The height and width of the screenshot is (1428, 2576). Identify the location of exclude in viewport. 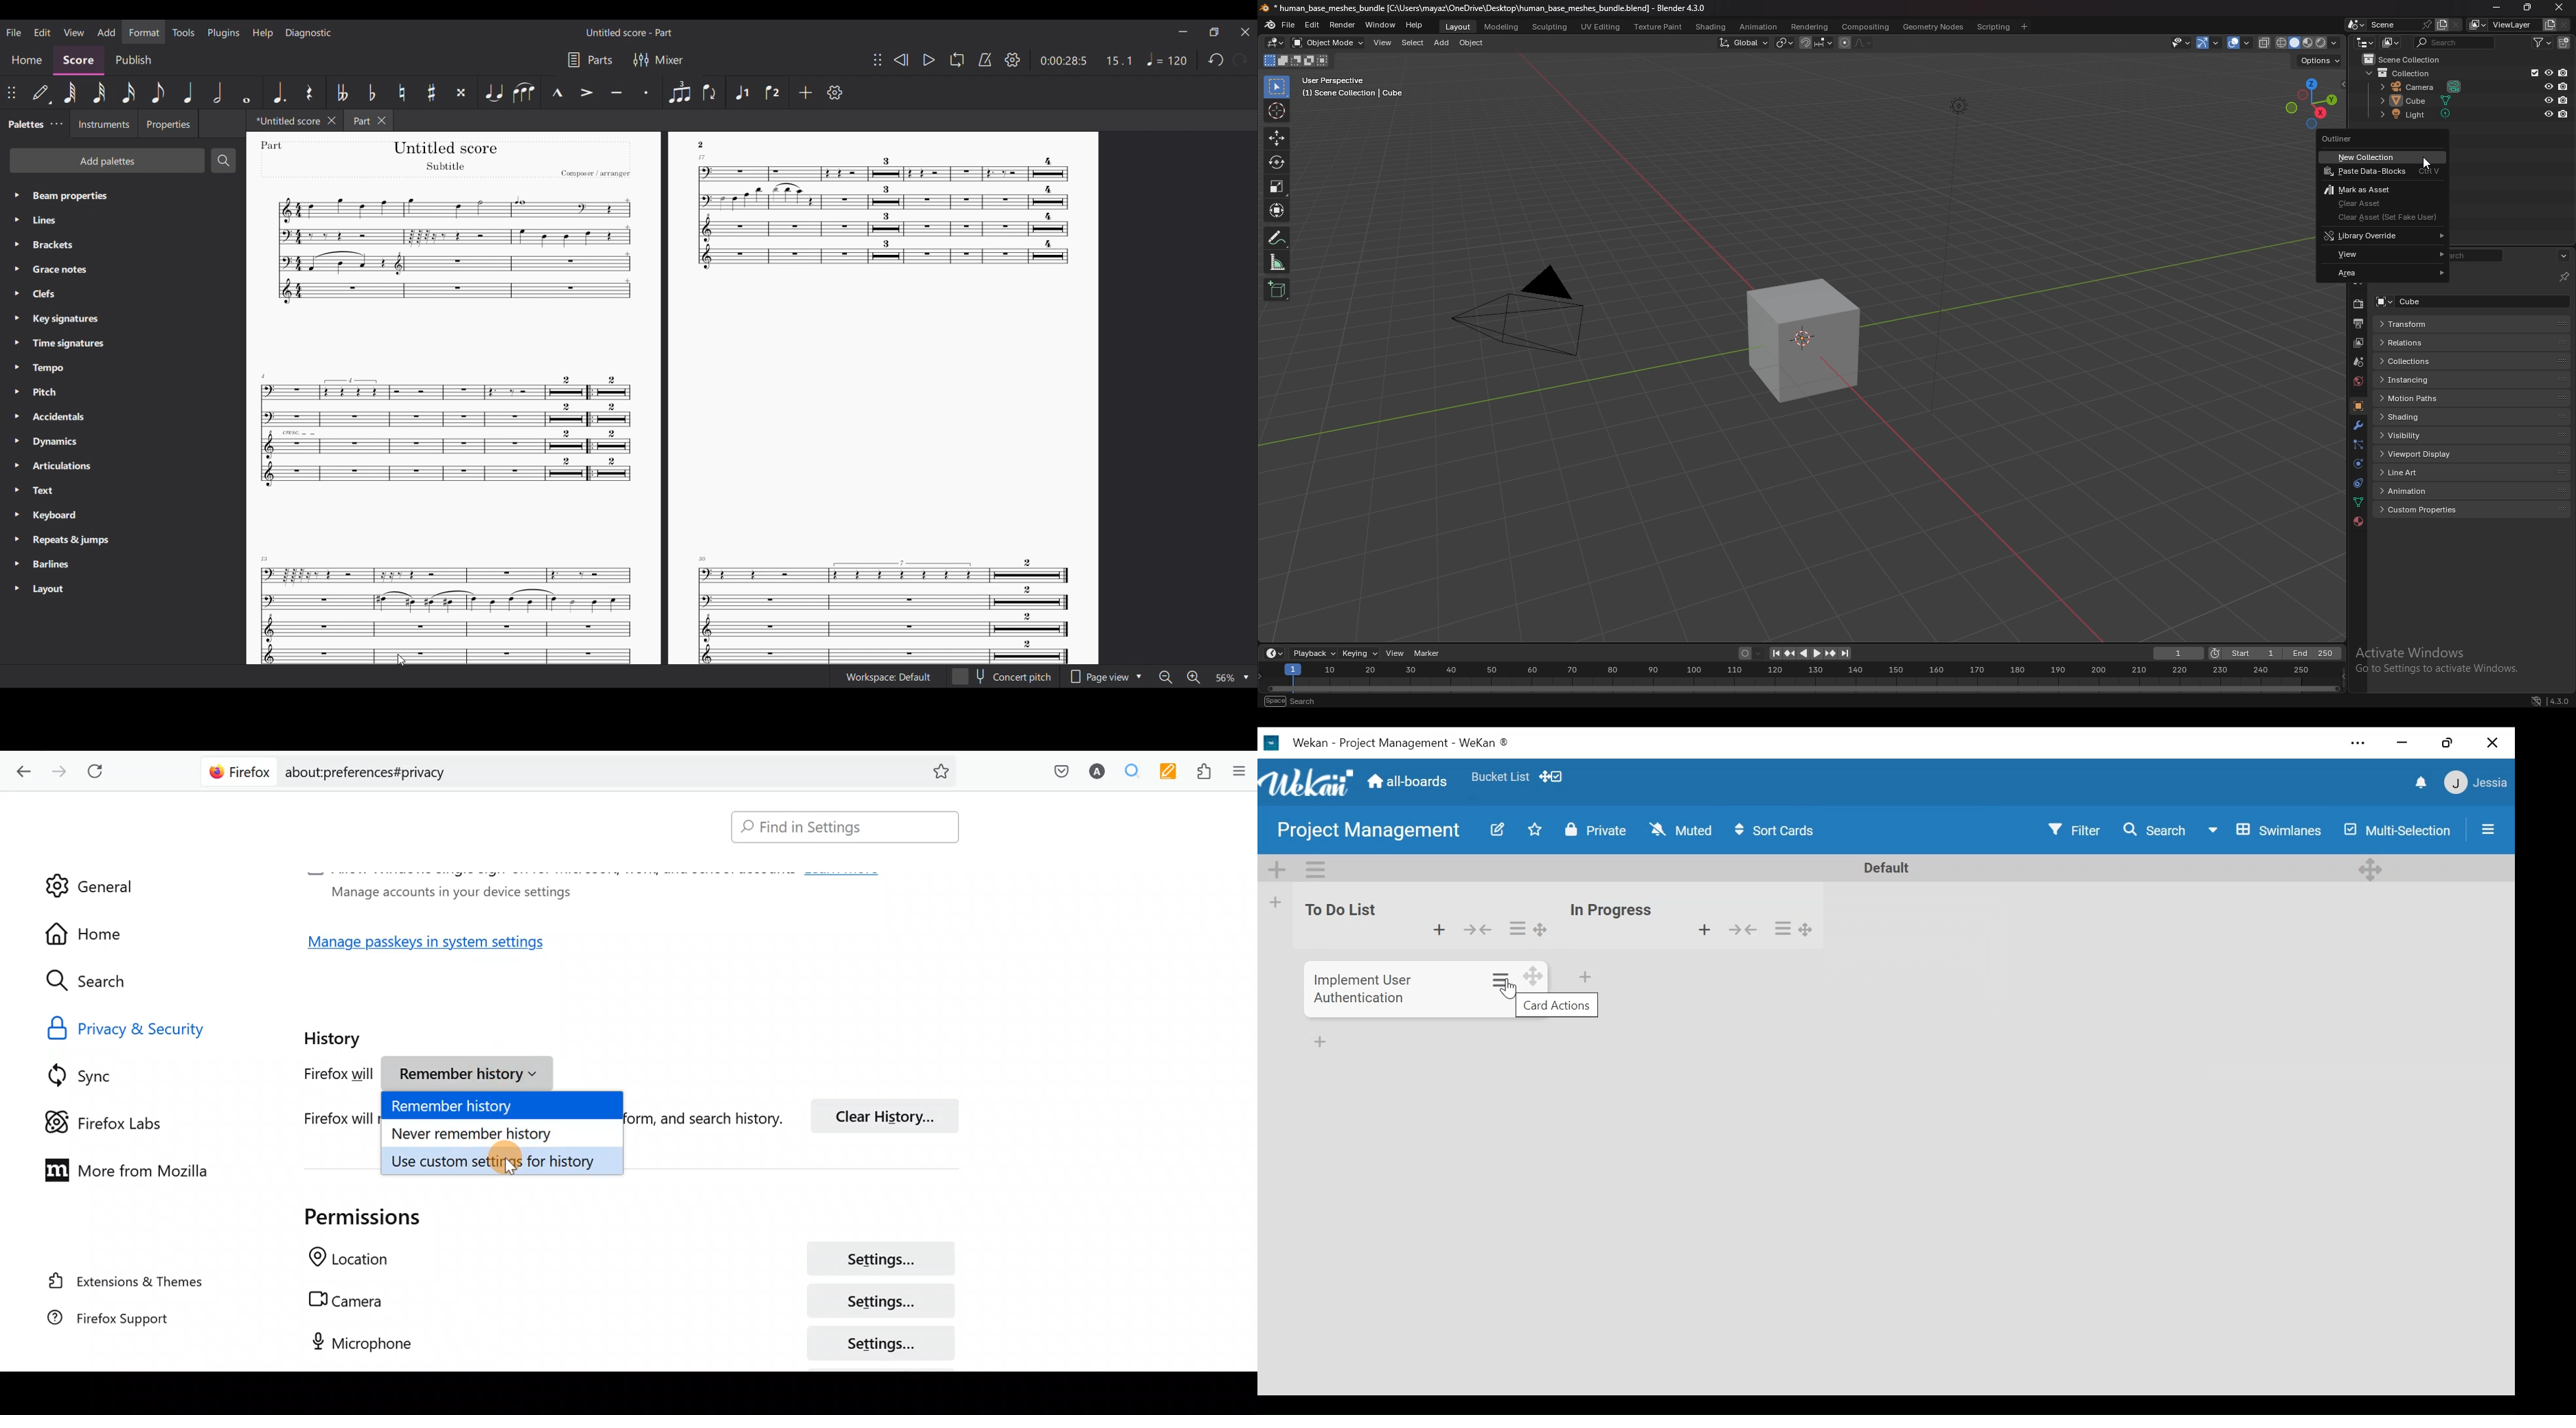
(2533, 72).